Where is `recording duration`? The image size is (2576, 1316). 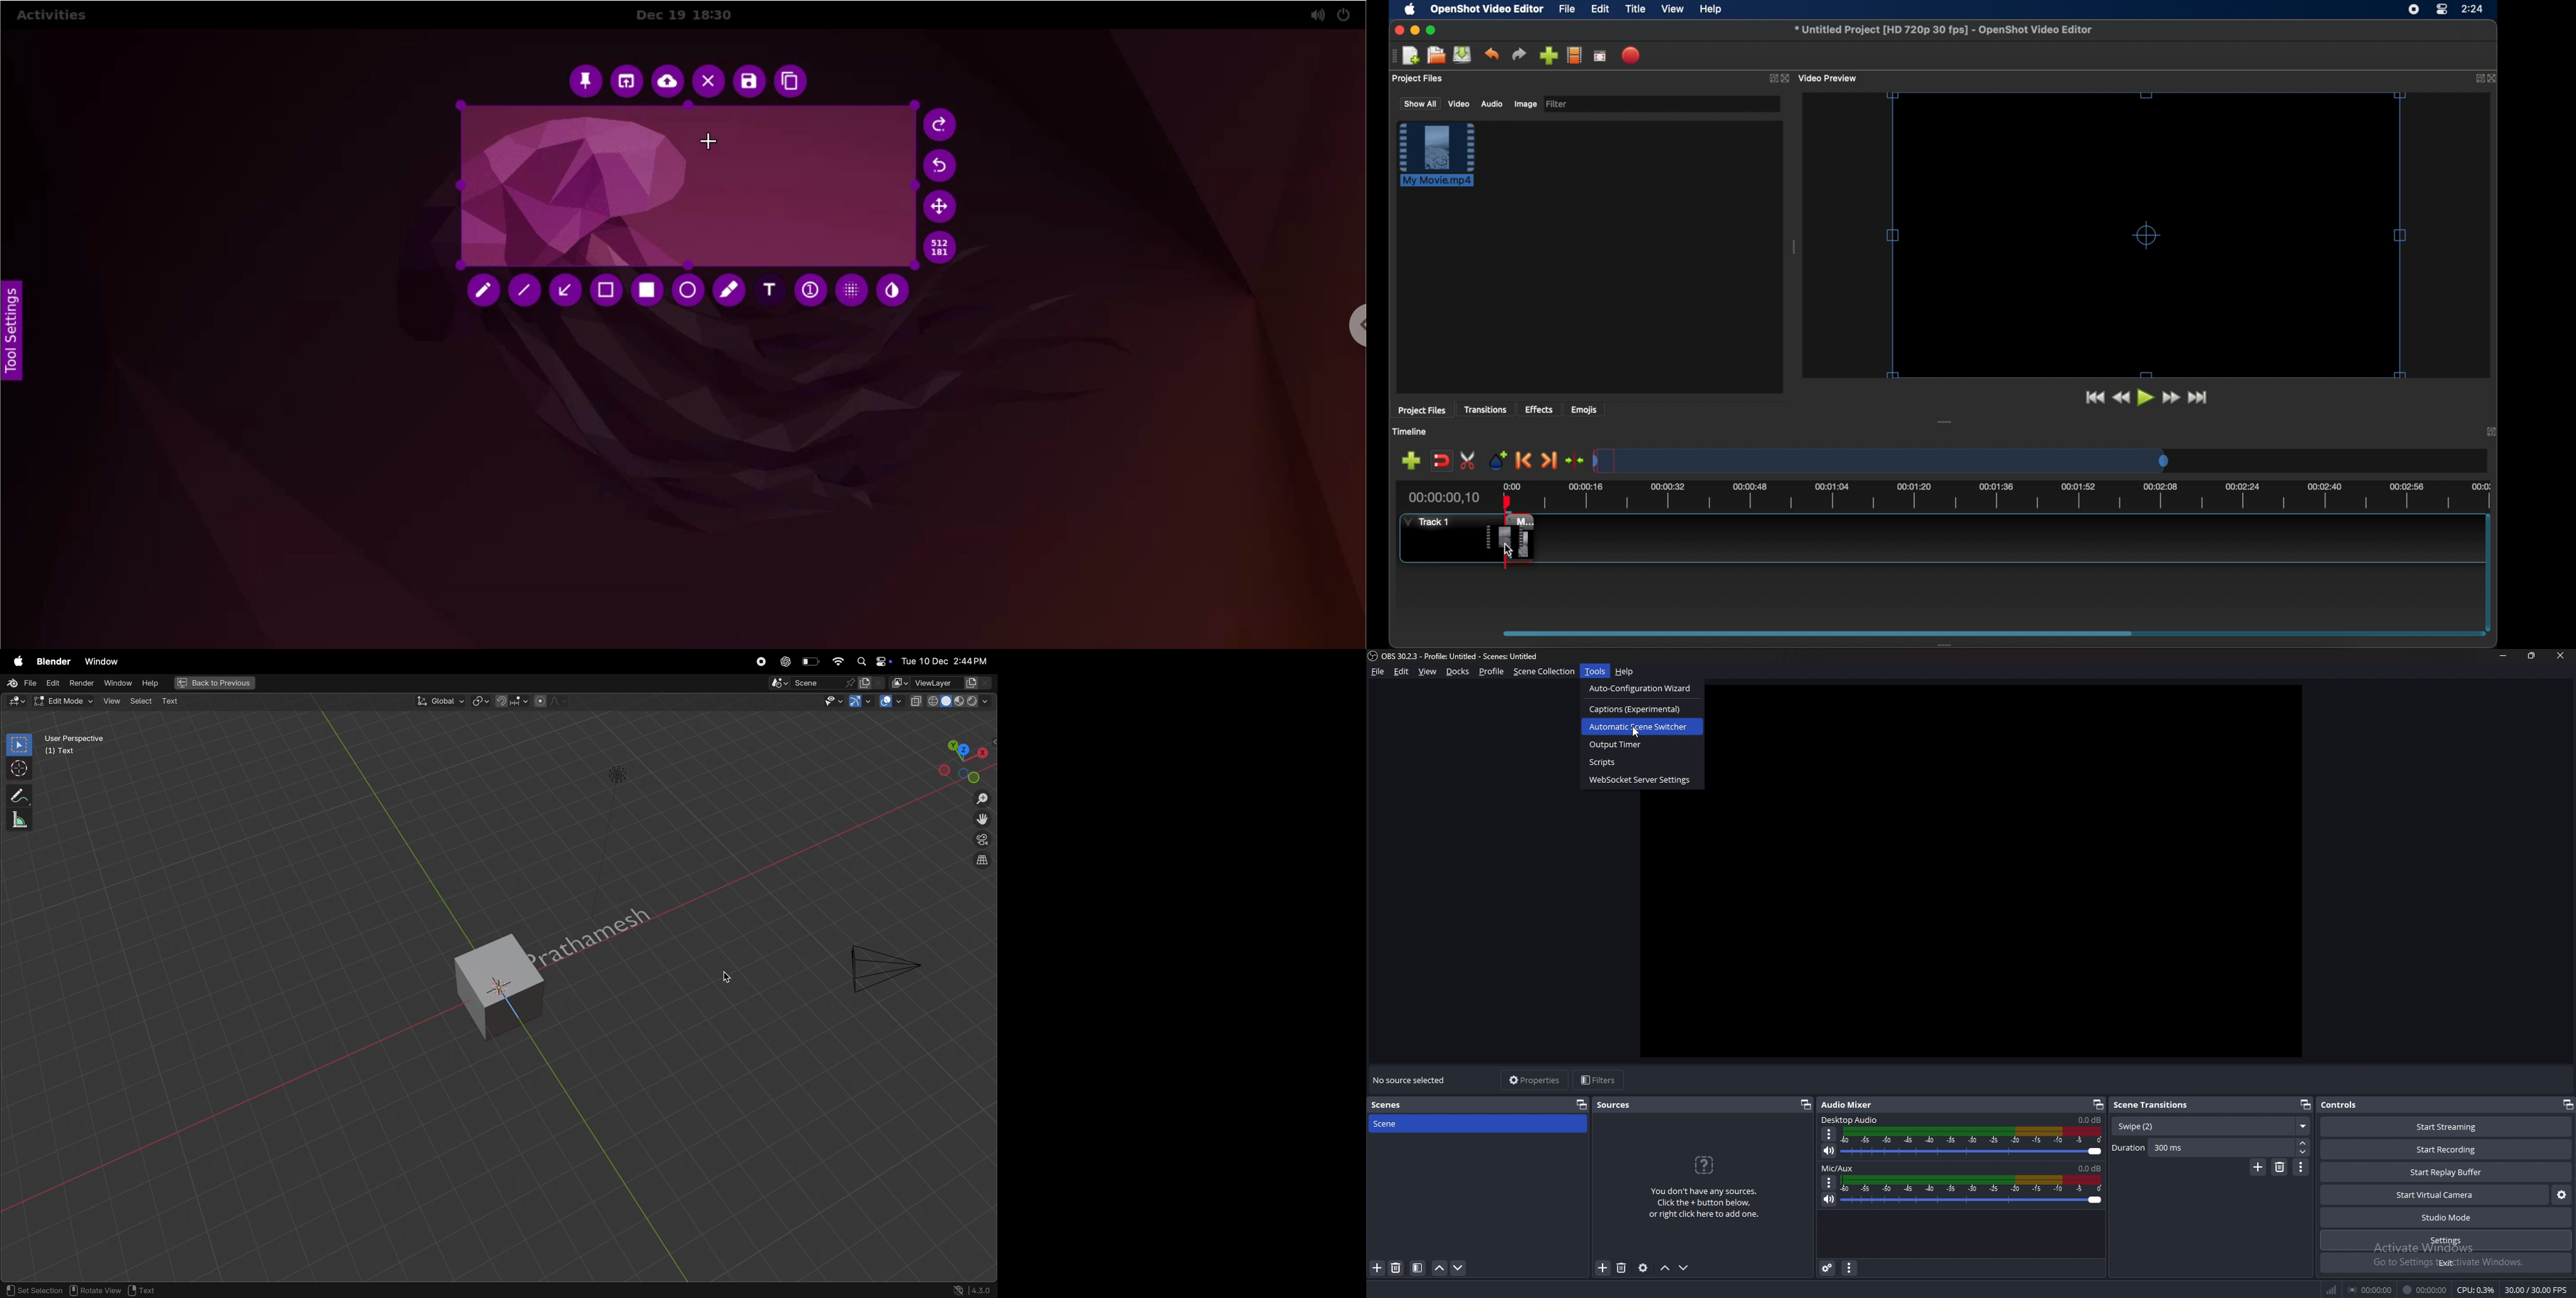
recording duration is located at coordinates (2425, 1290).